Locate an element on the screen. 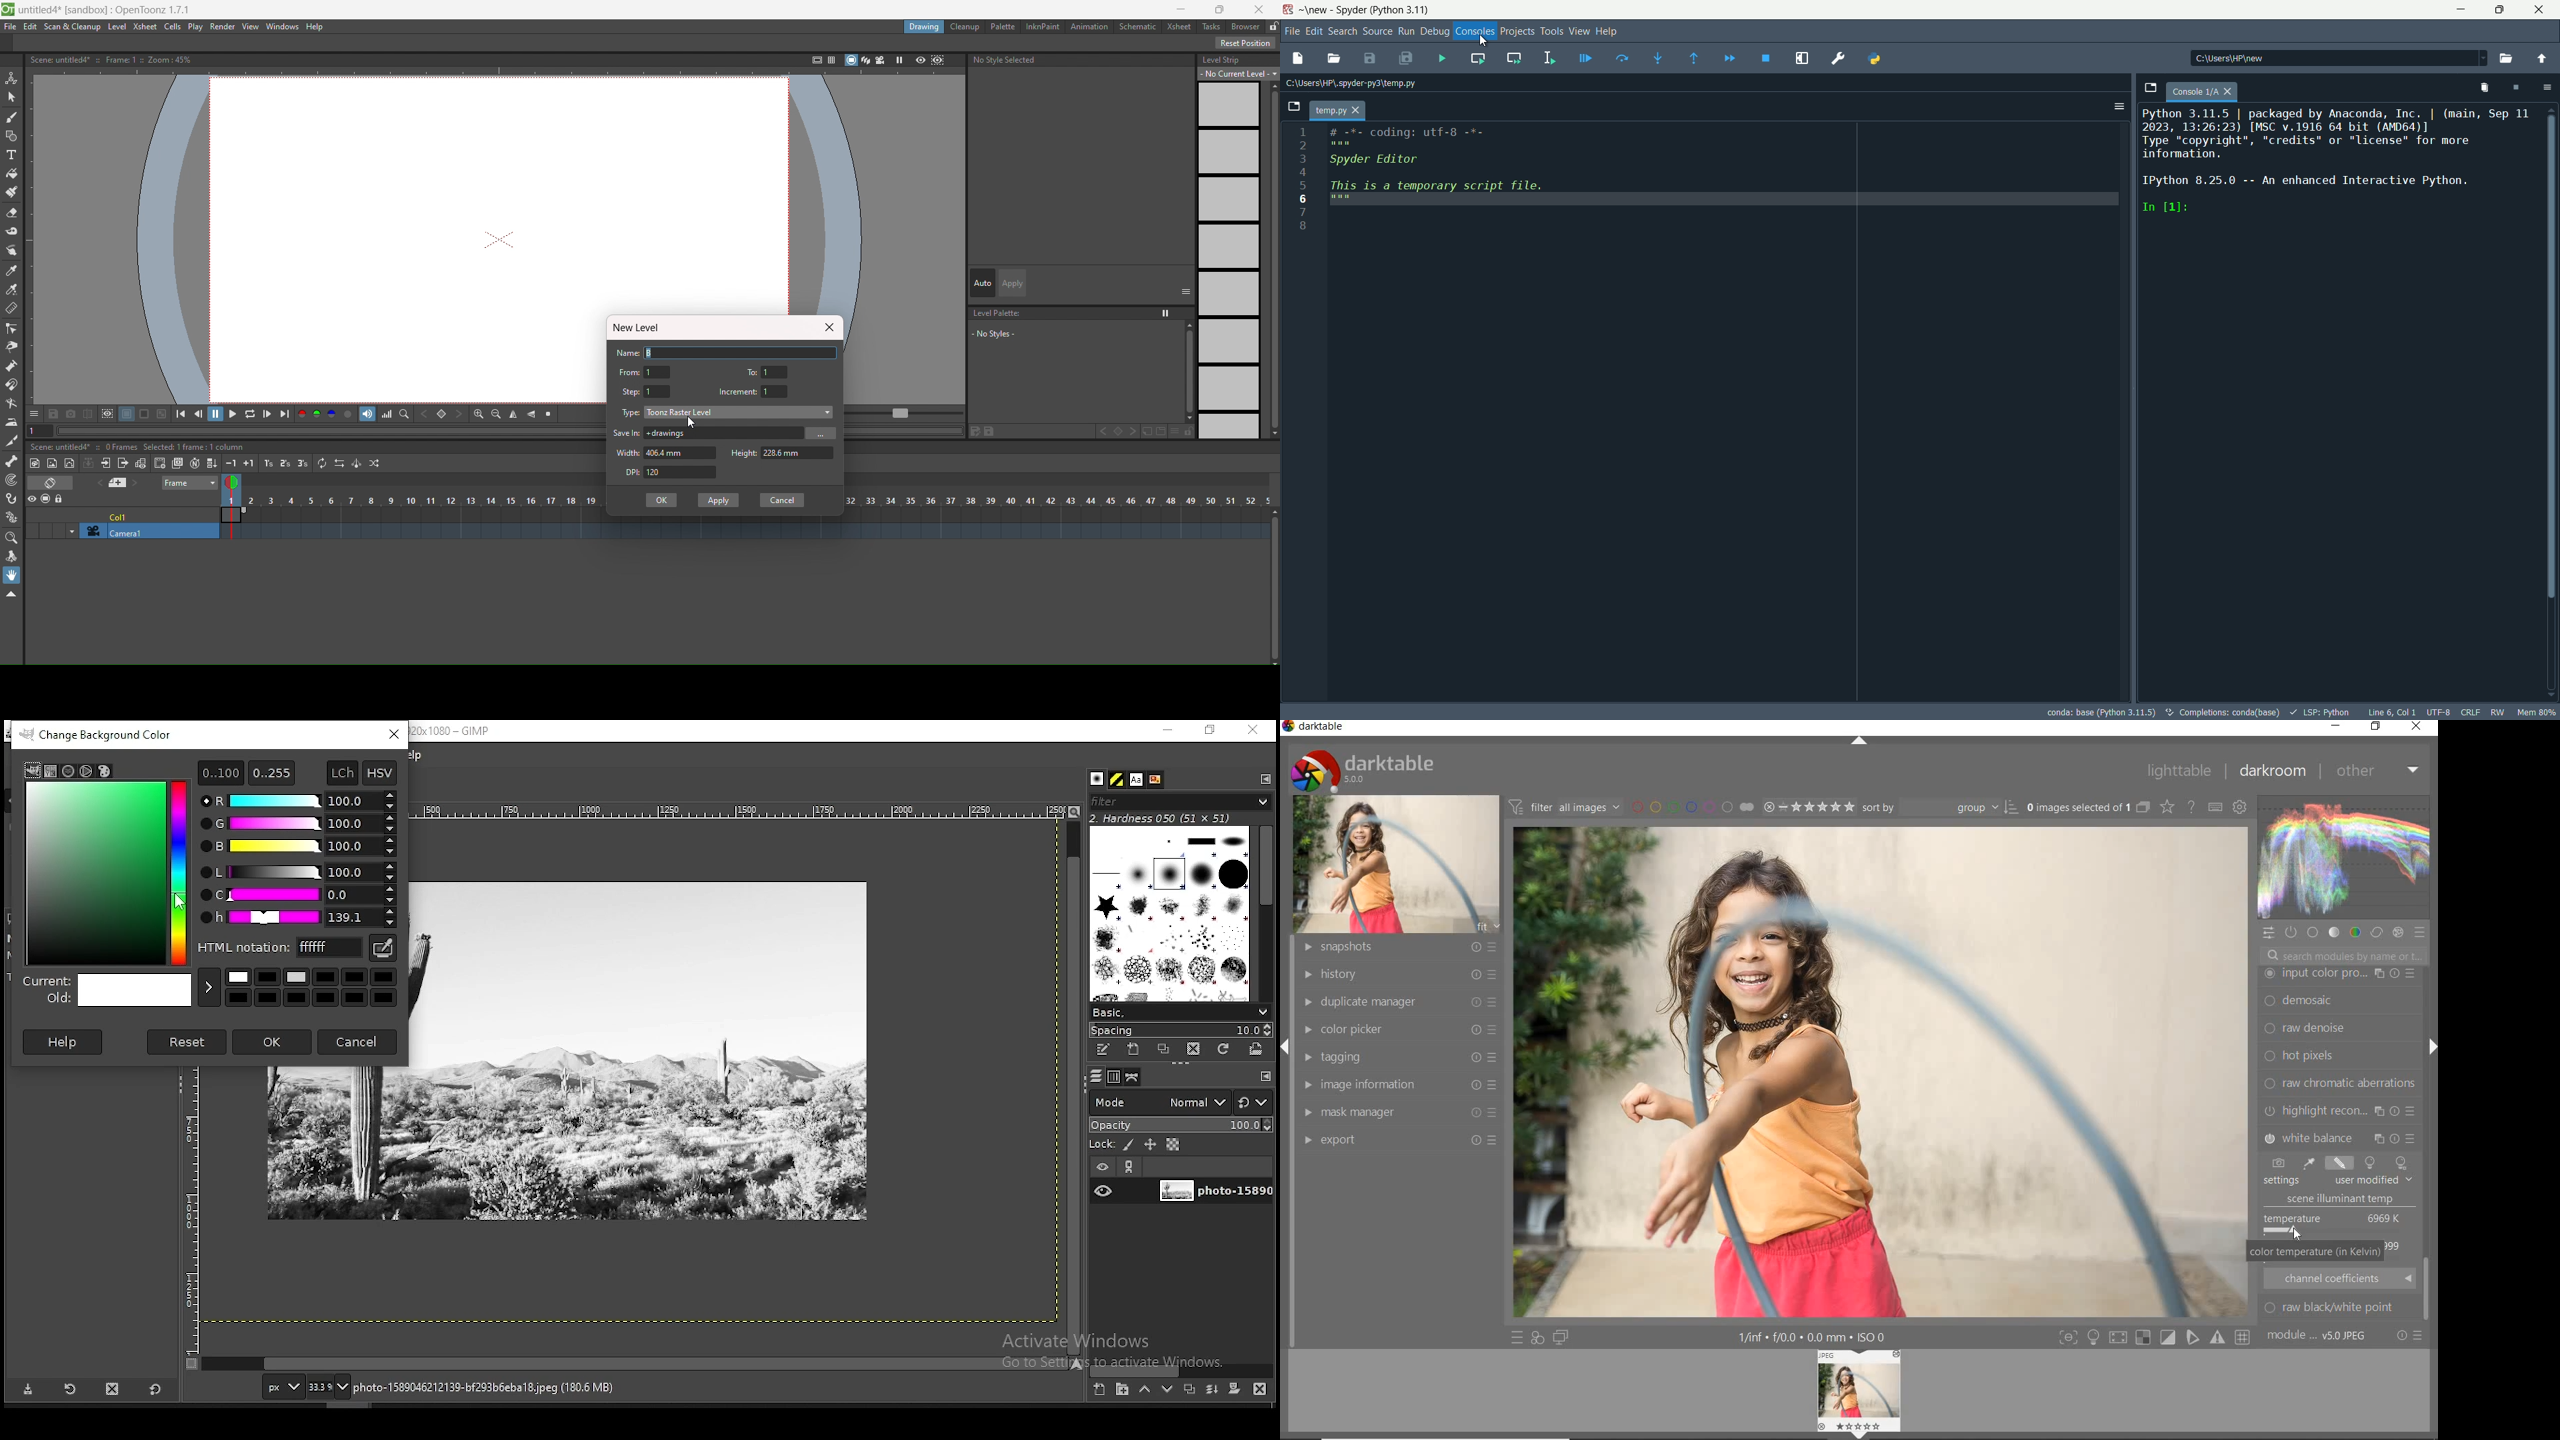  save all files is located at coordinates (1406, 59).